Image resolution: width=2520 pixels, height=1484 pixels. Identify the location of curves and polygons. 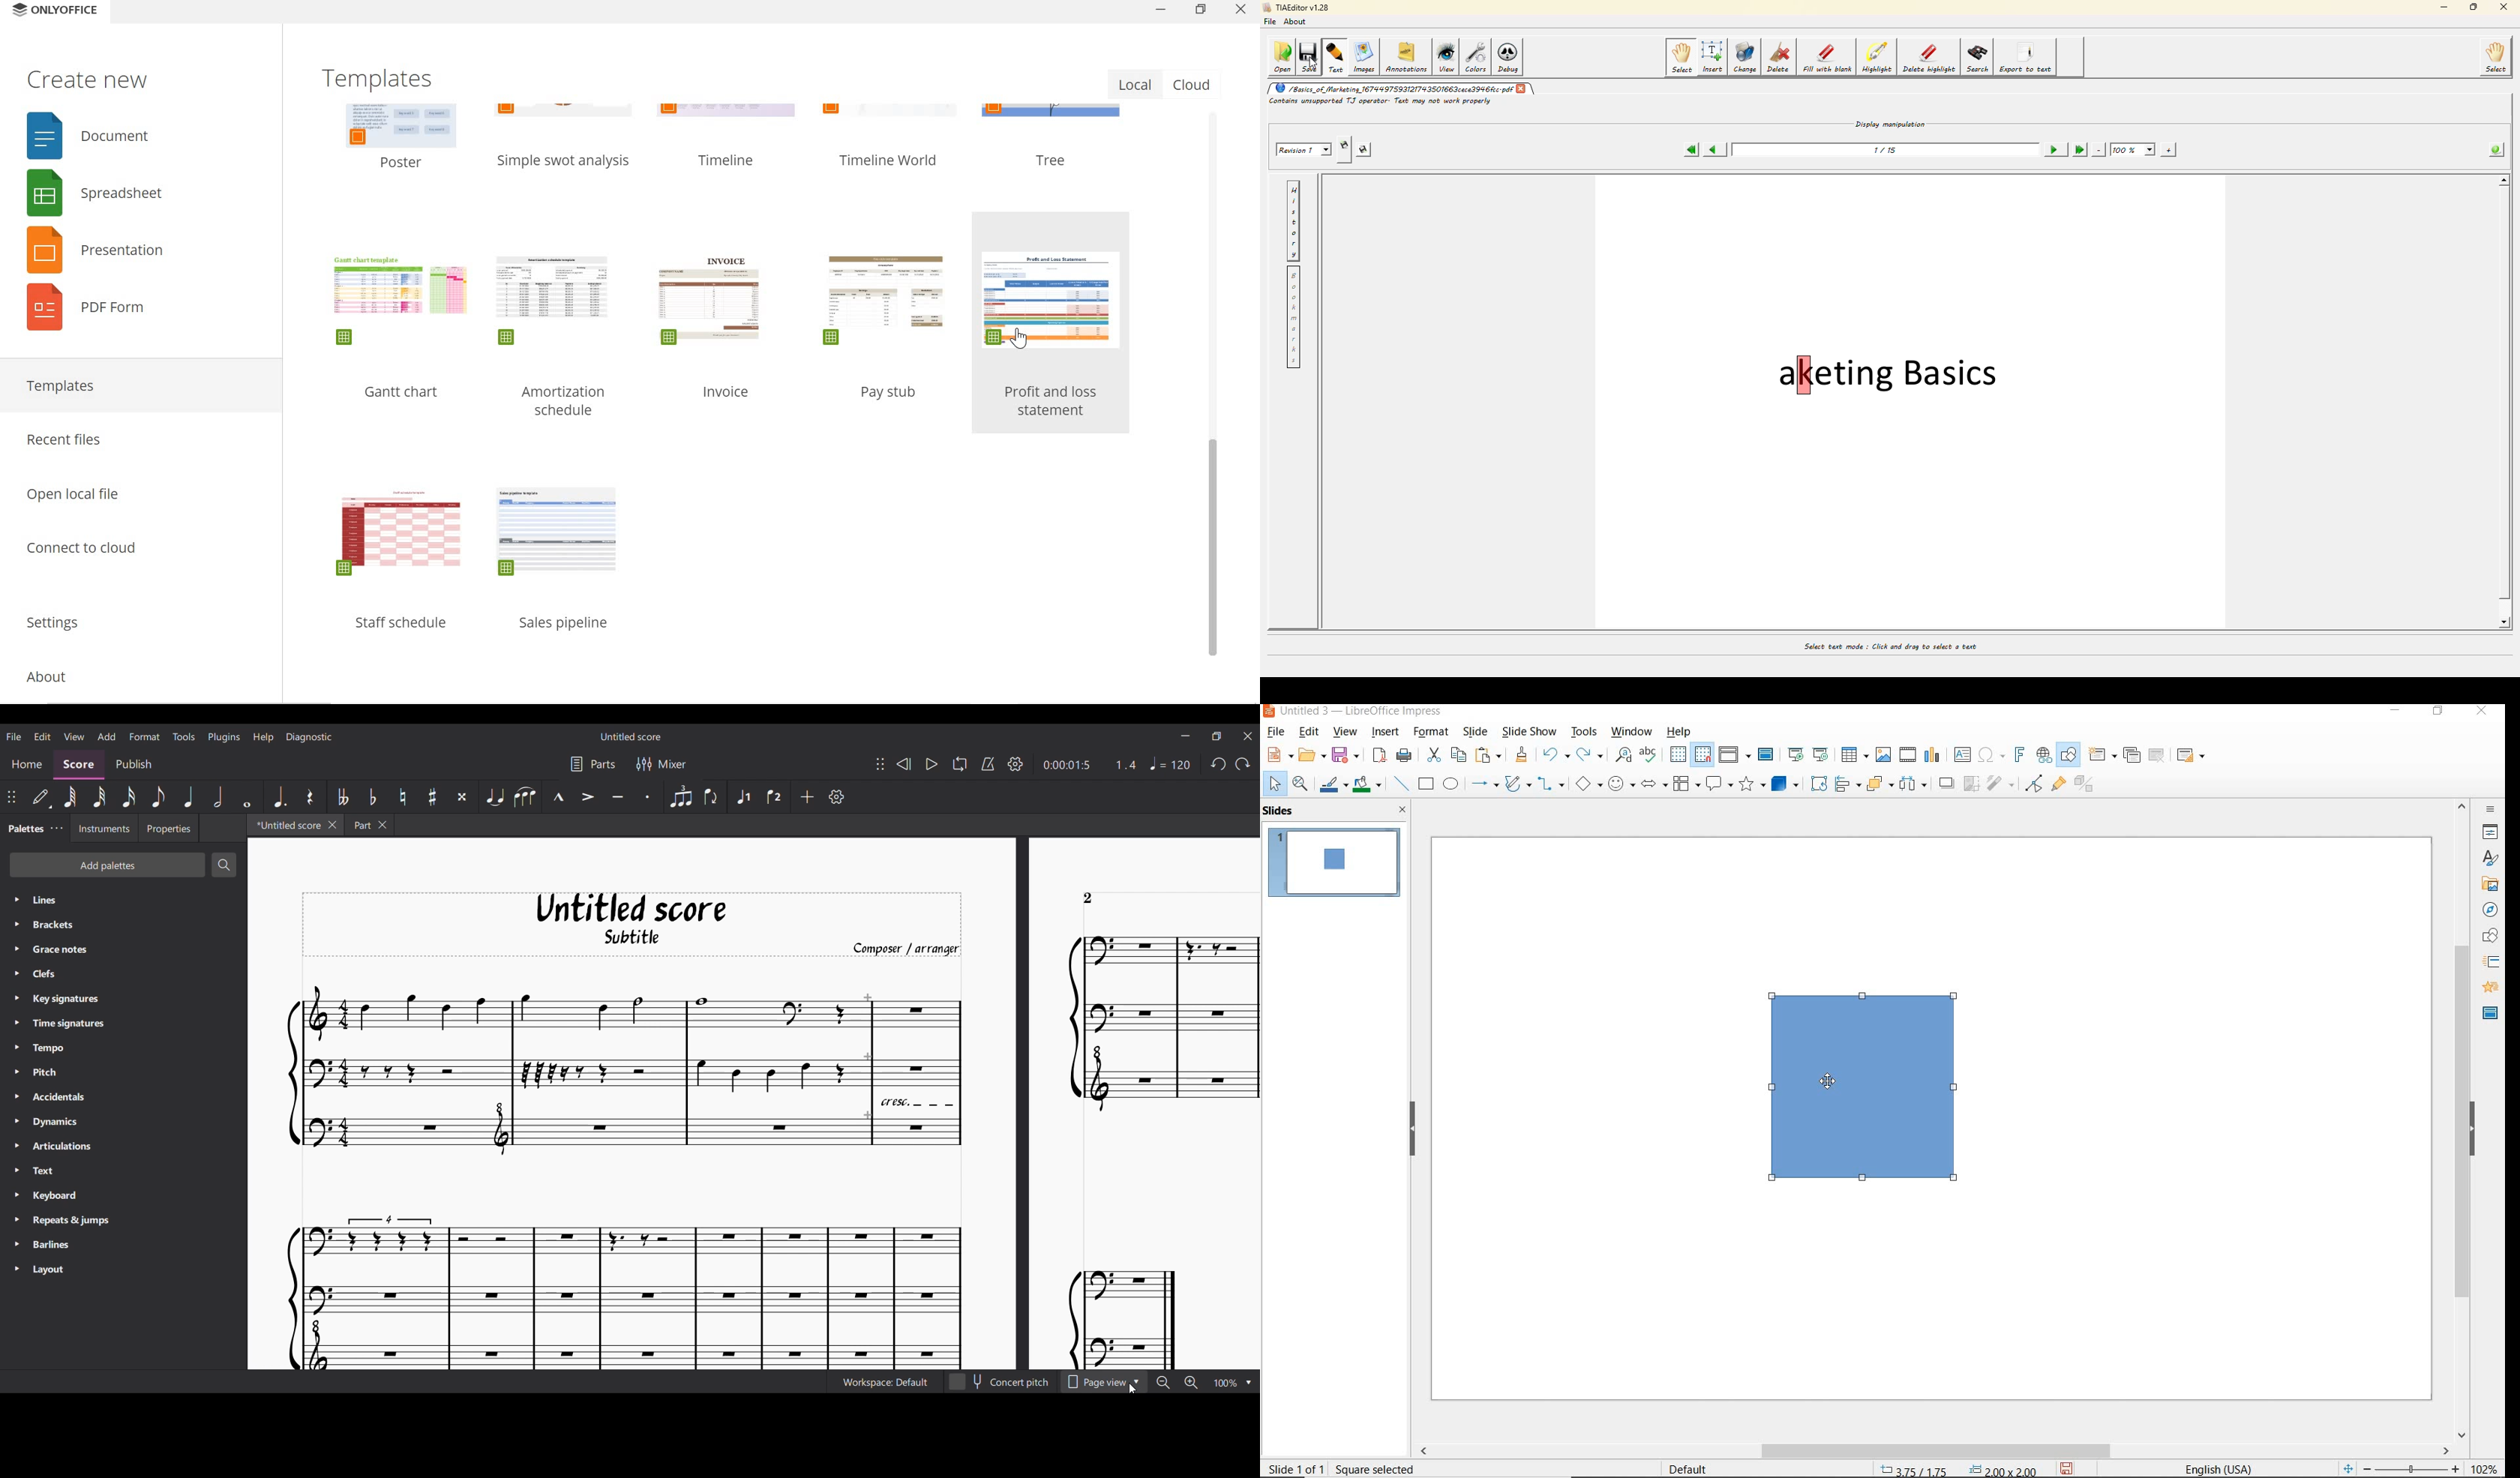
(1517, 785).